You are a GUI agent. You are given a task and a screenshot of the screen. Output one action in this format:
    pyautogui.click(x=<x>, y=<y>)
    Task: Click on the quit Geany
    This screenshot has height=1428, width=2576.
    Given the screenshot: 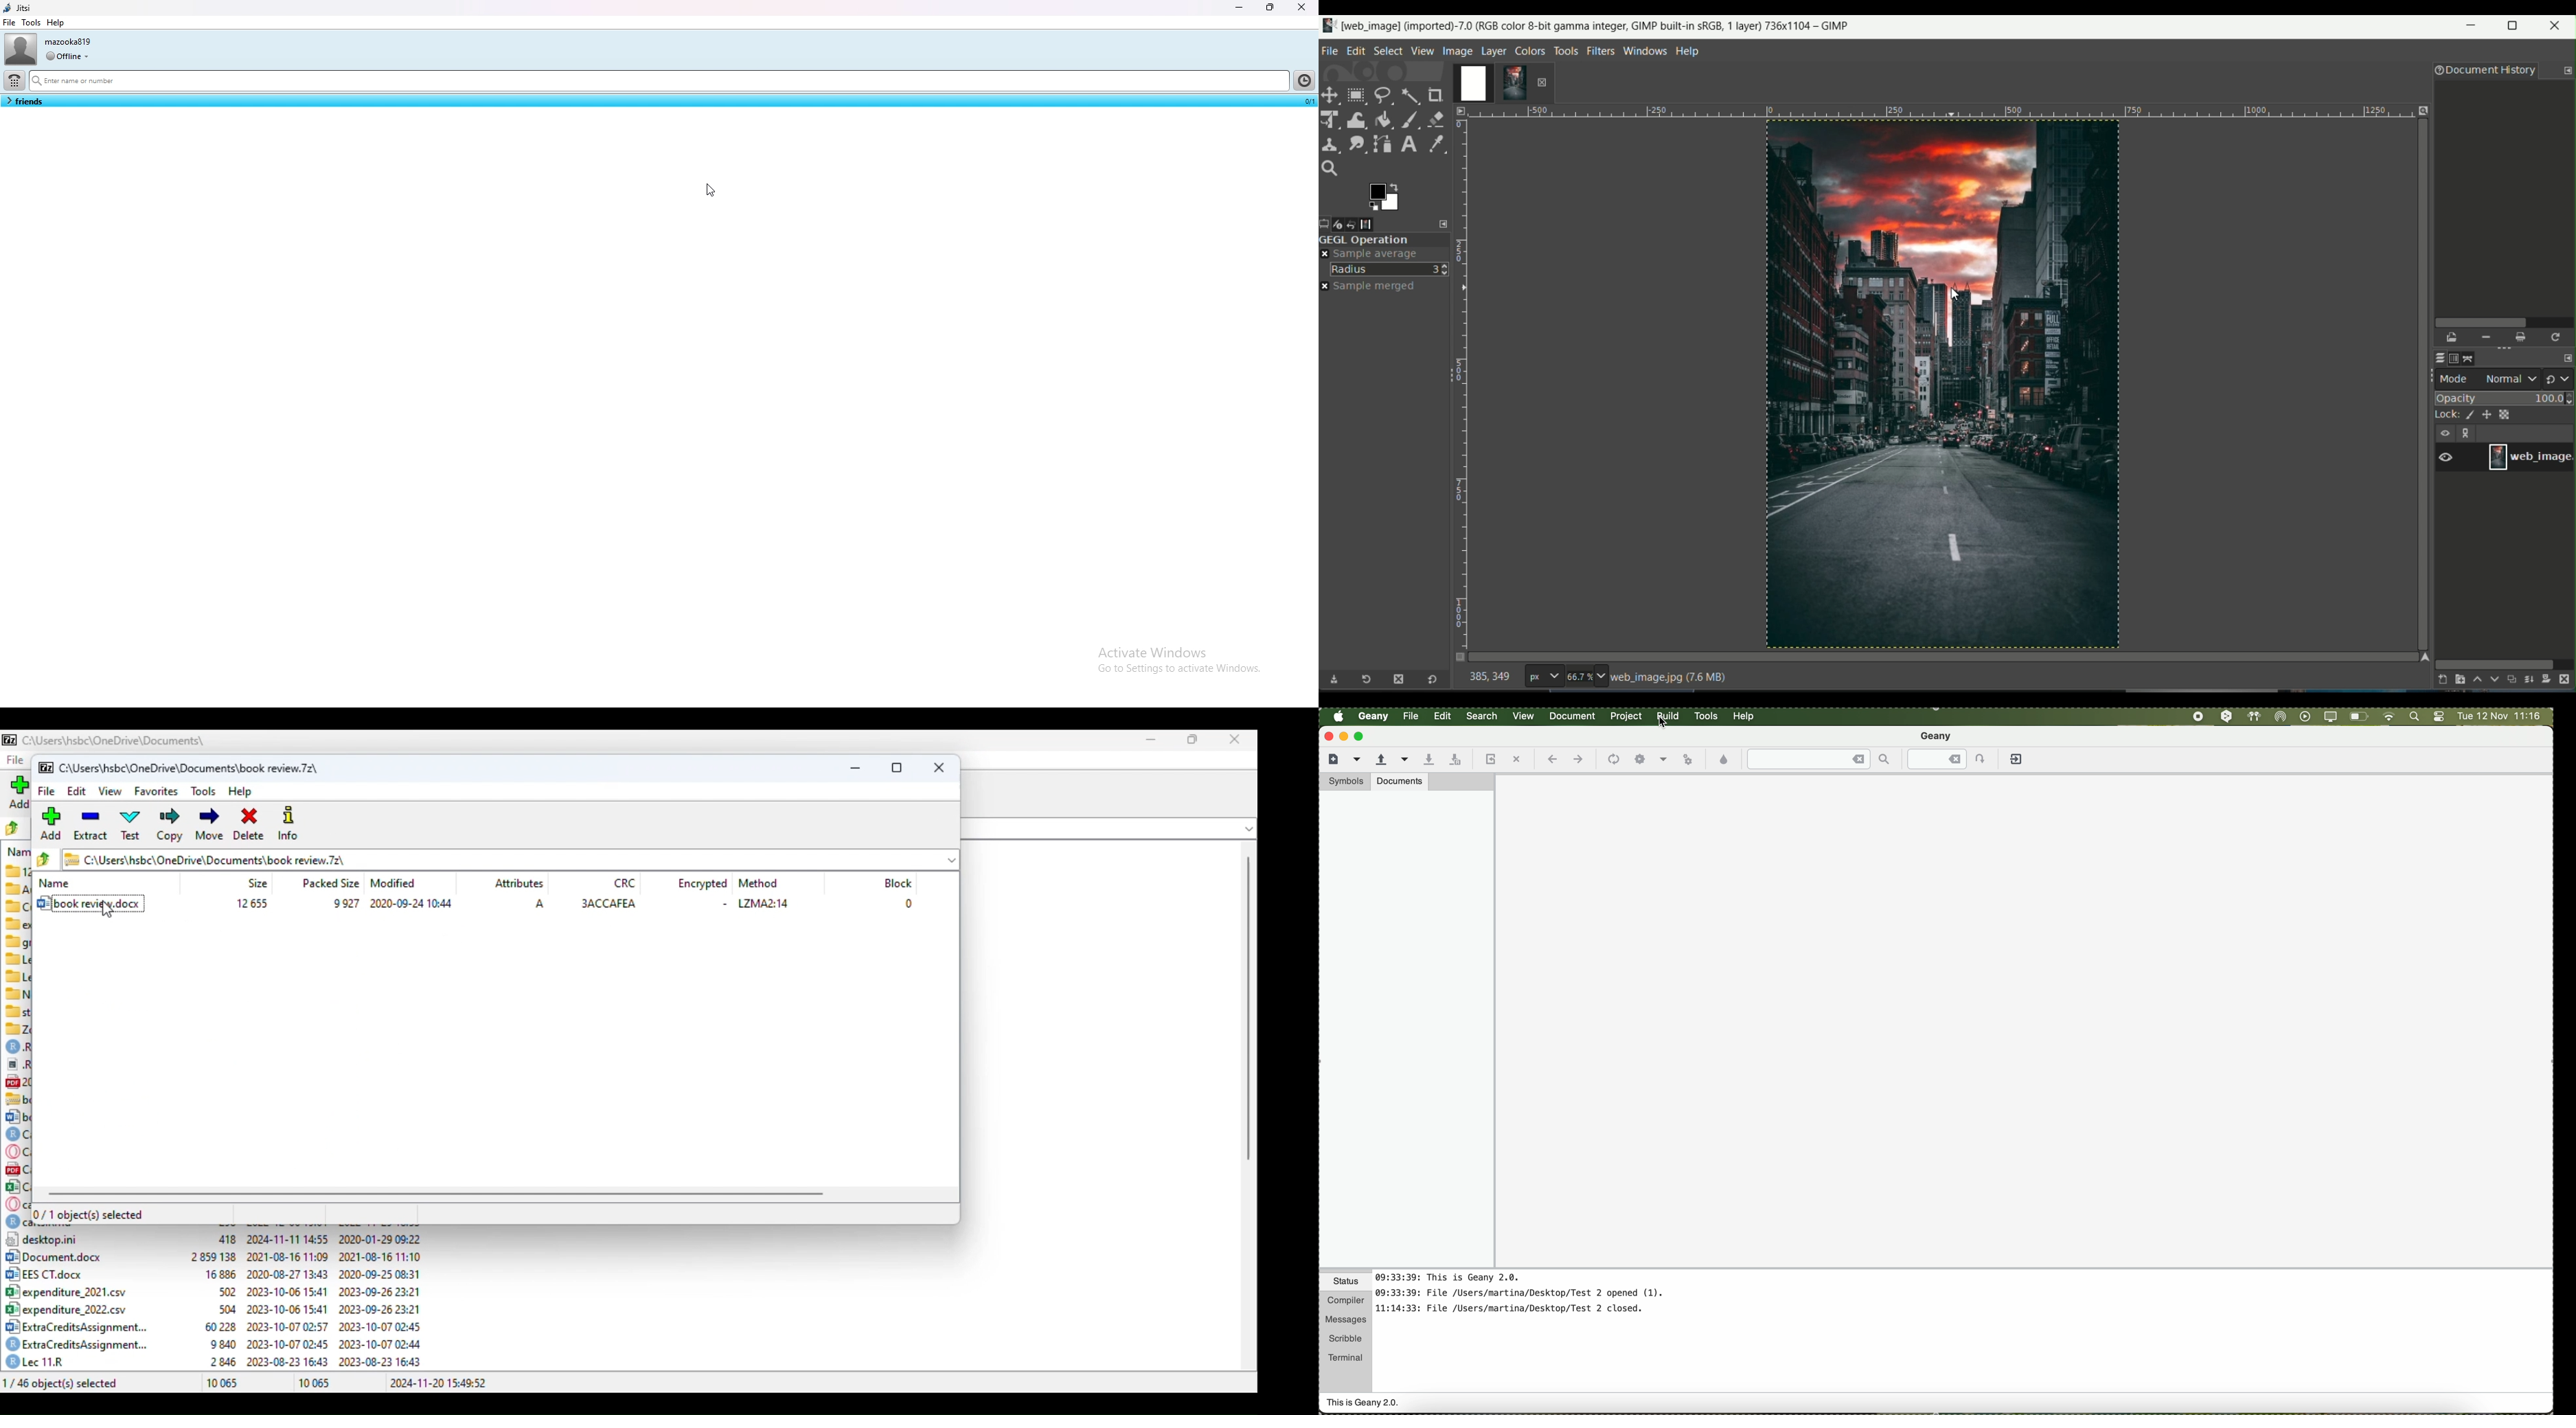 What is the action you would take?
    pyautogui.click(x=2018, y=761)
    